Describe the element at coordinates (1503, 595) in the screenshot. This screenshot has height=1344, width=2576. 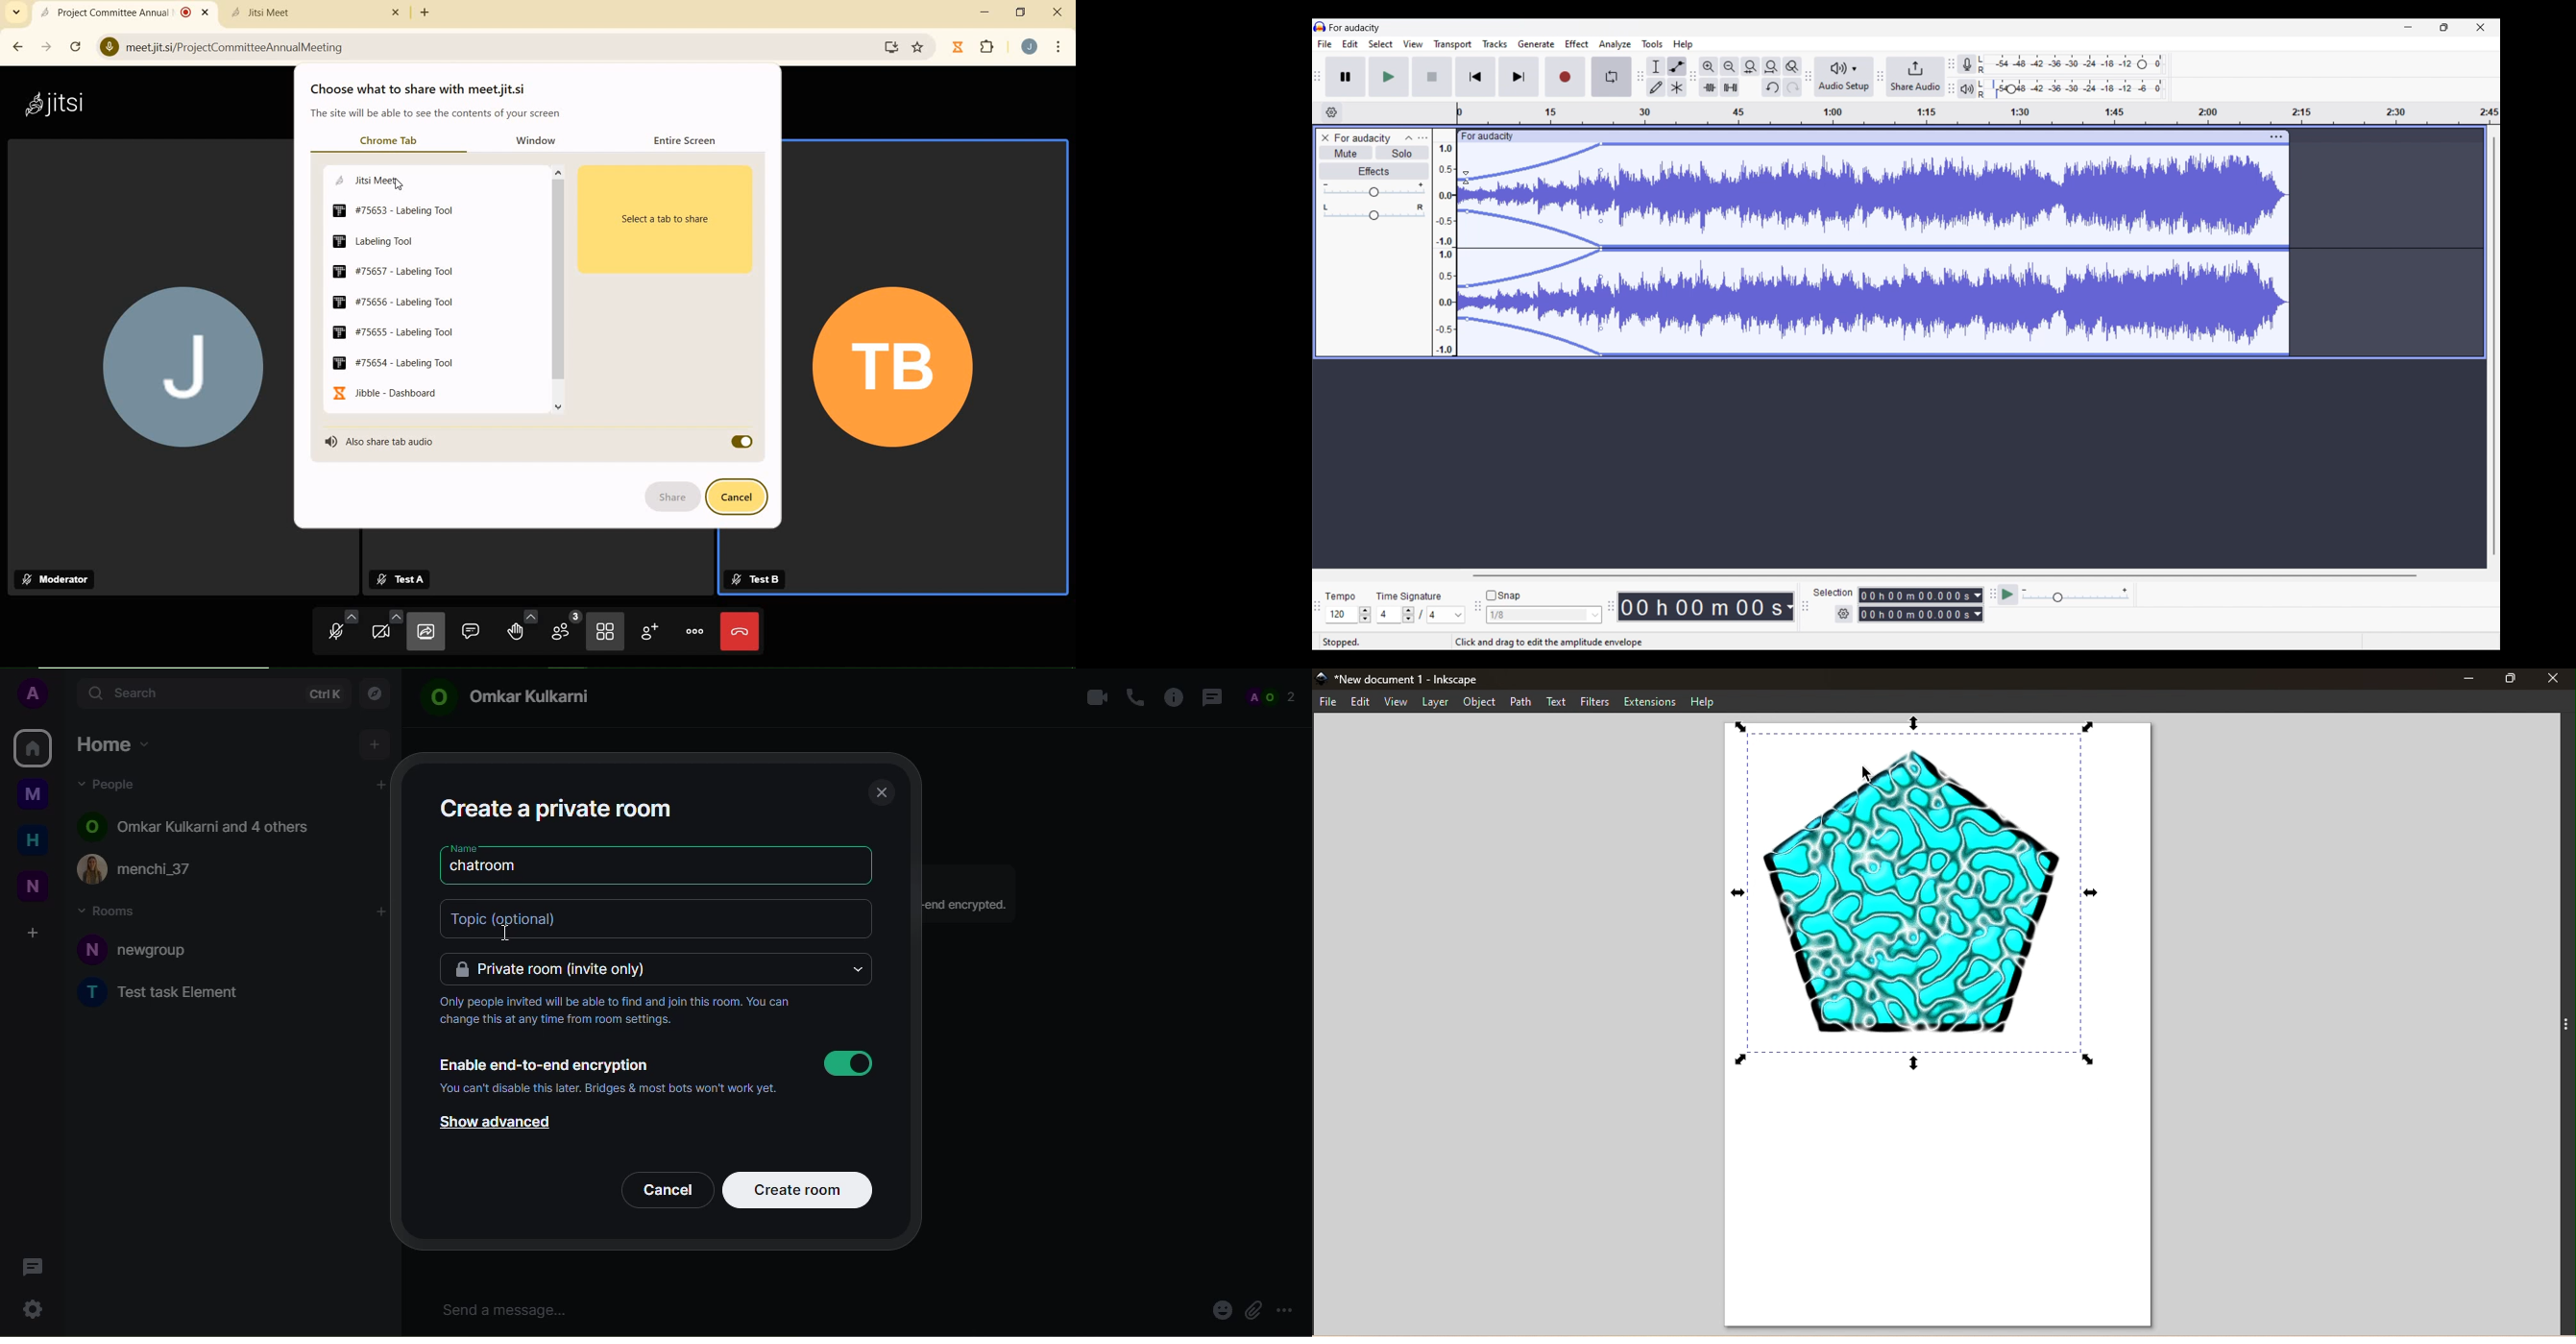
I see `Snap toggle` at that location.